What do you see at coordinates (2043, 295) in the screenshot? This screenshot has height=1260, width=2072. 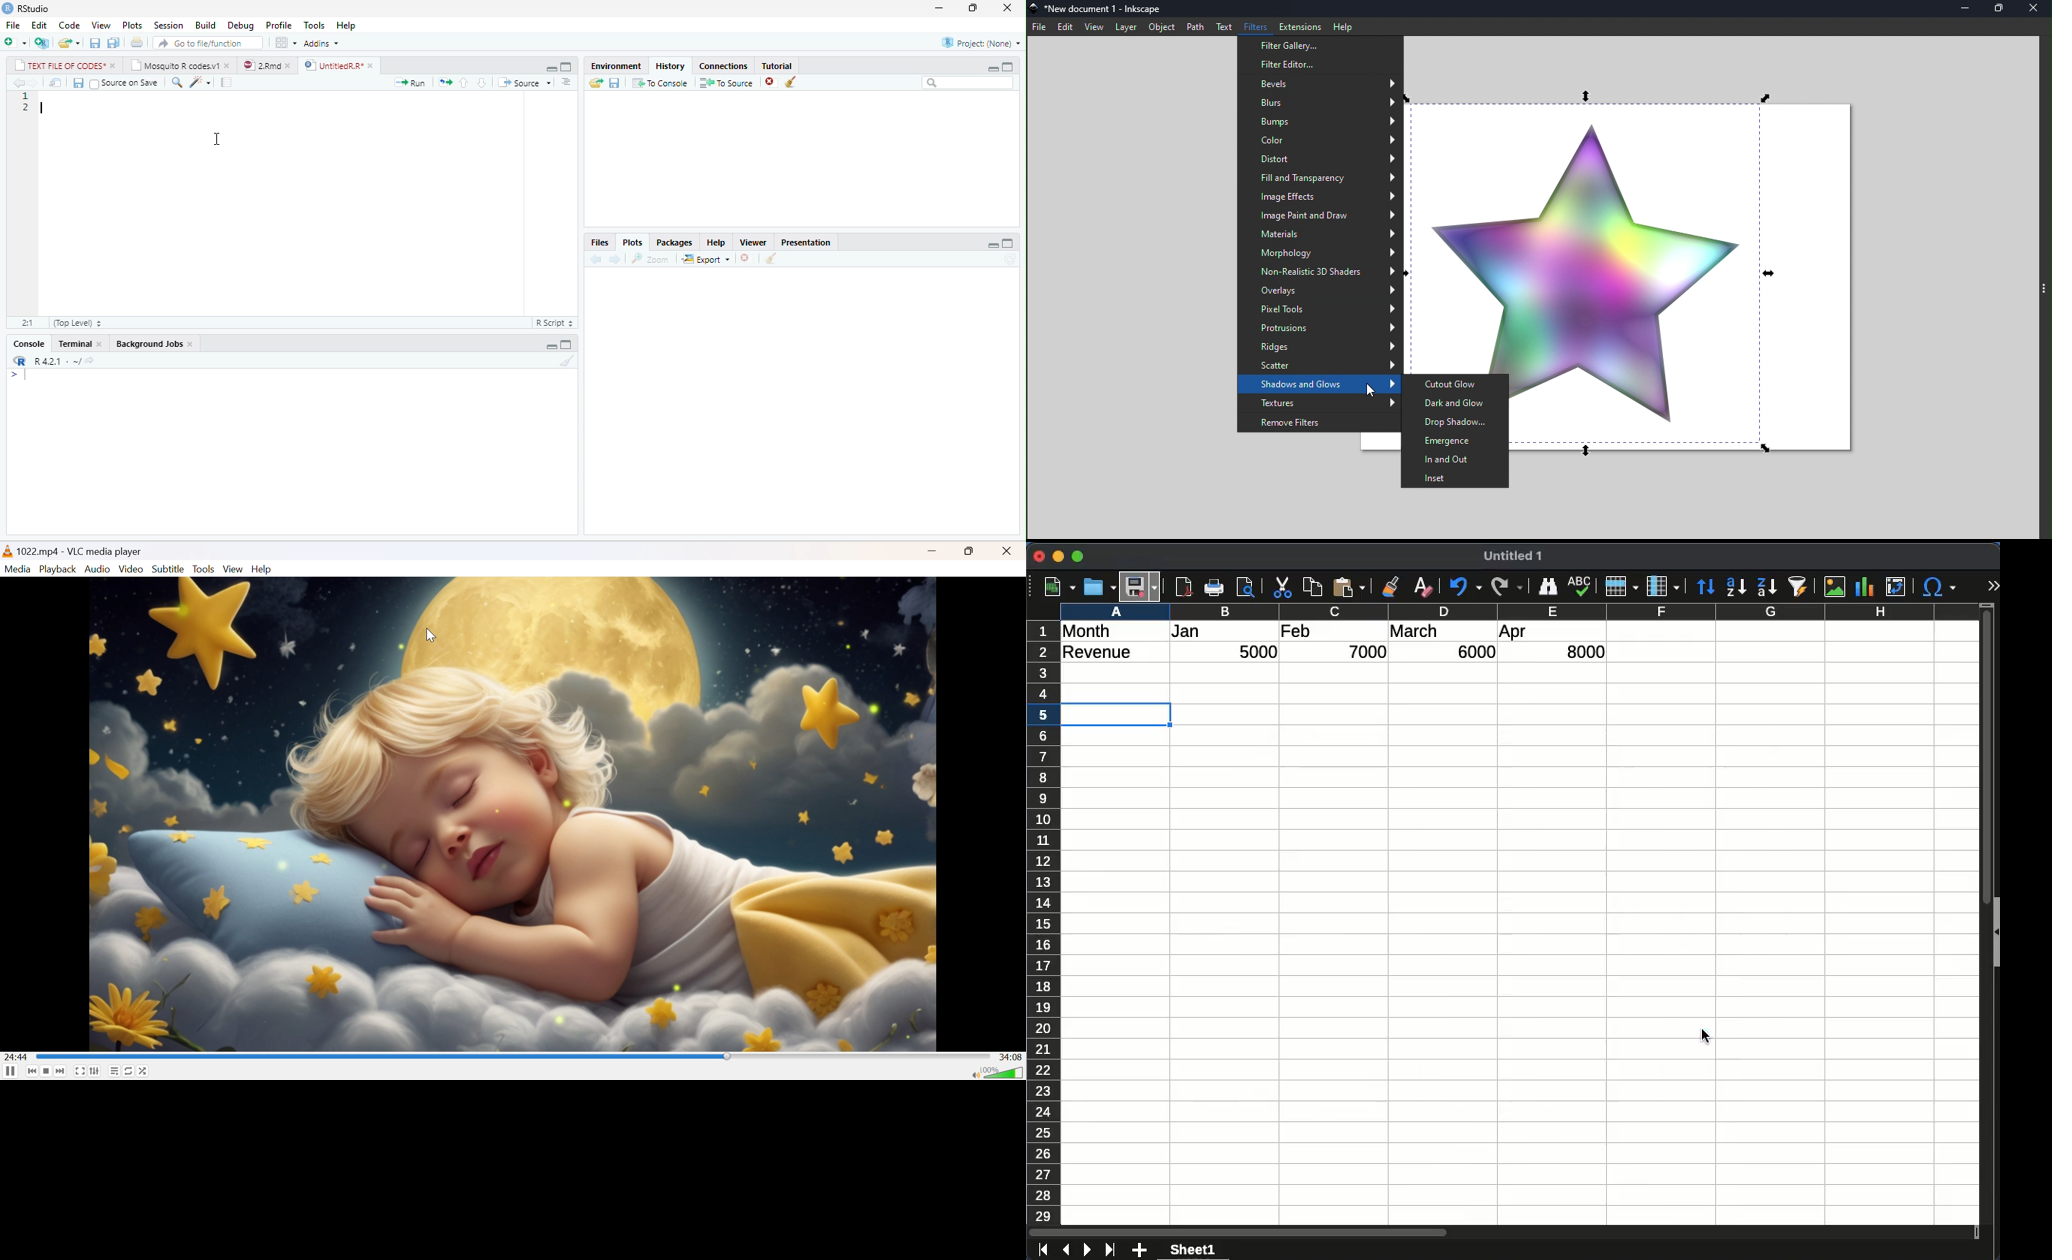 I see `toggle command panel` at bounding box center [2043, 295].